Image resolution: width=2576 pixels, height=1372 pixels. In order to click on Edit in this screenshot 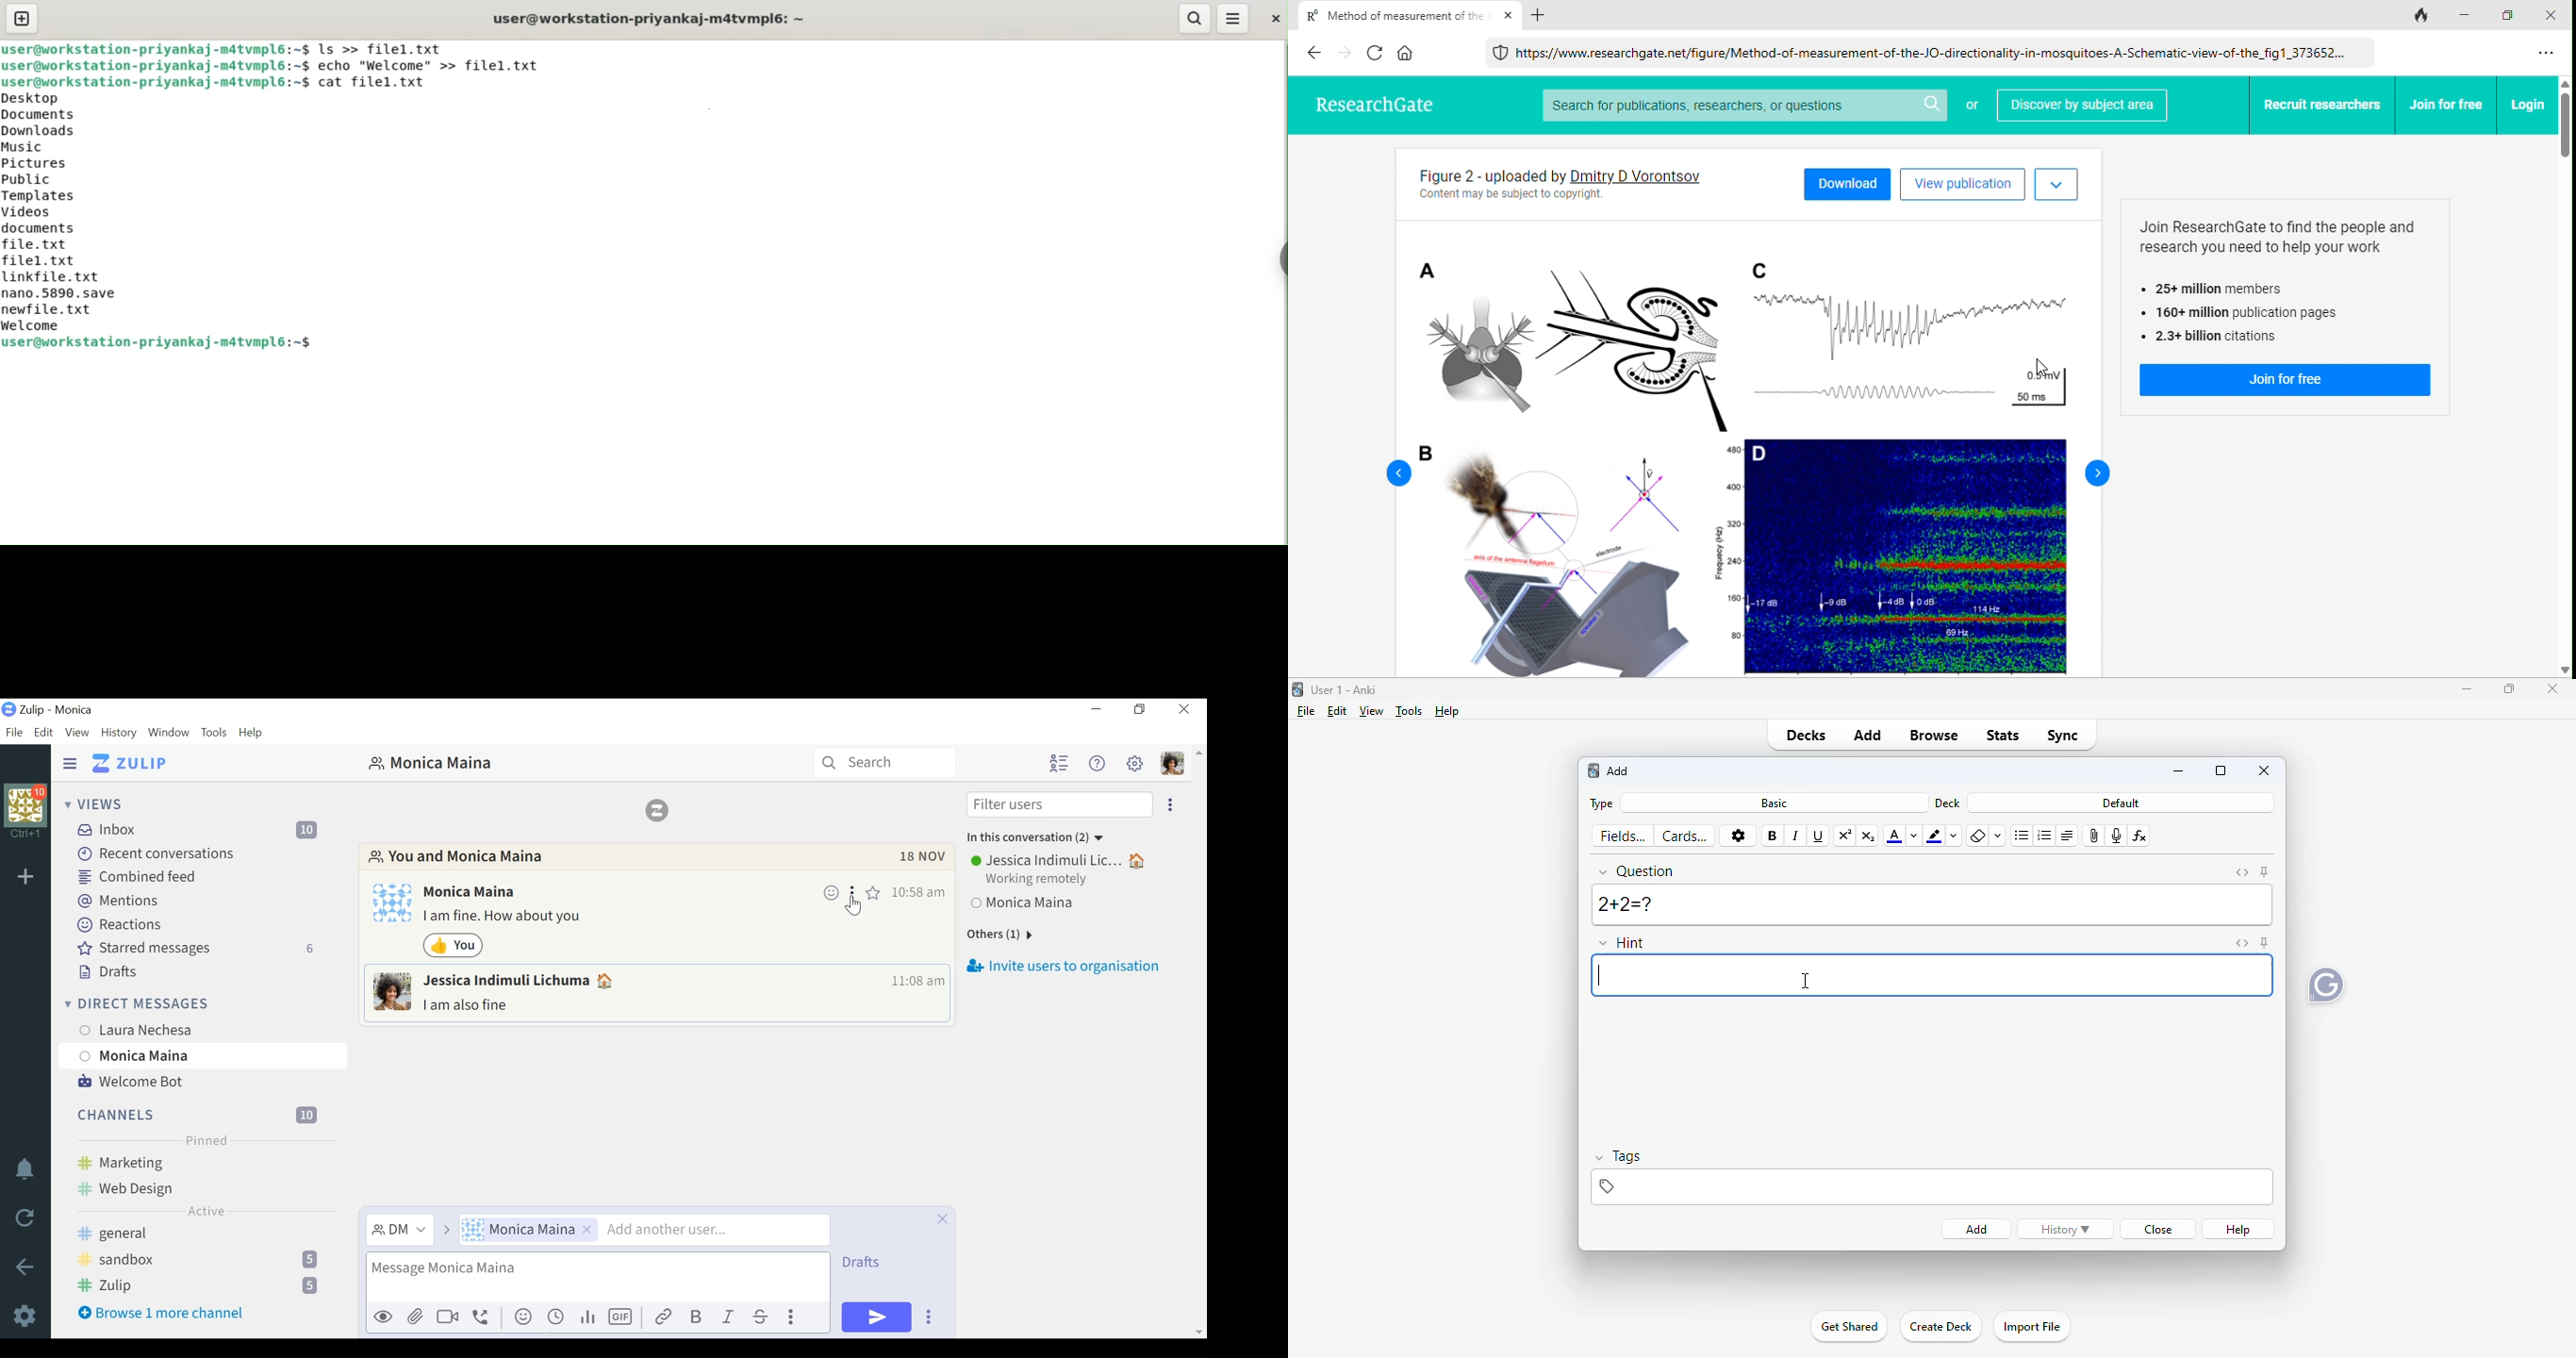, I will do `click(44, 732)`.